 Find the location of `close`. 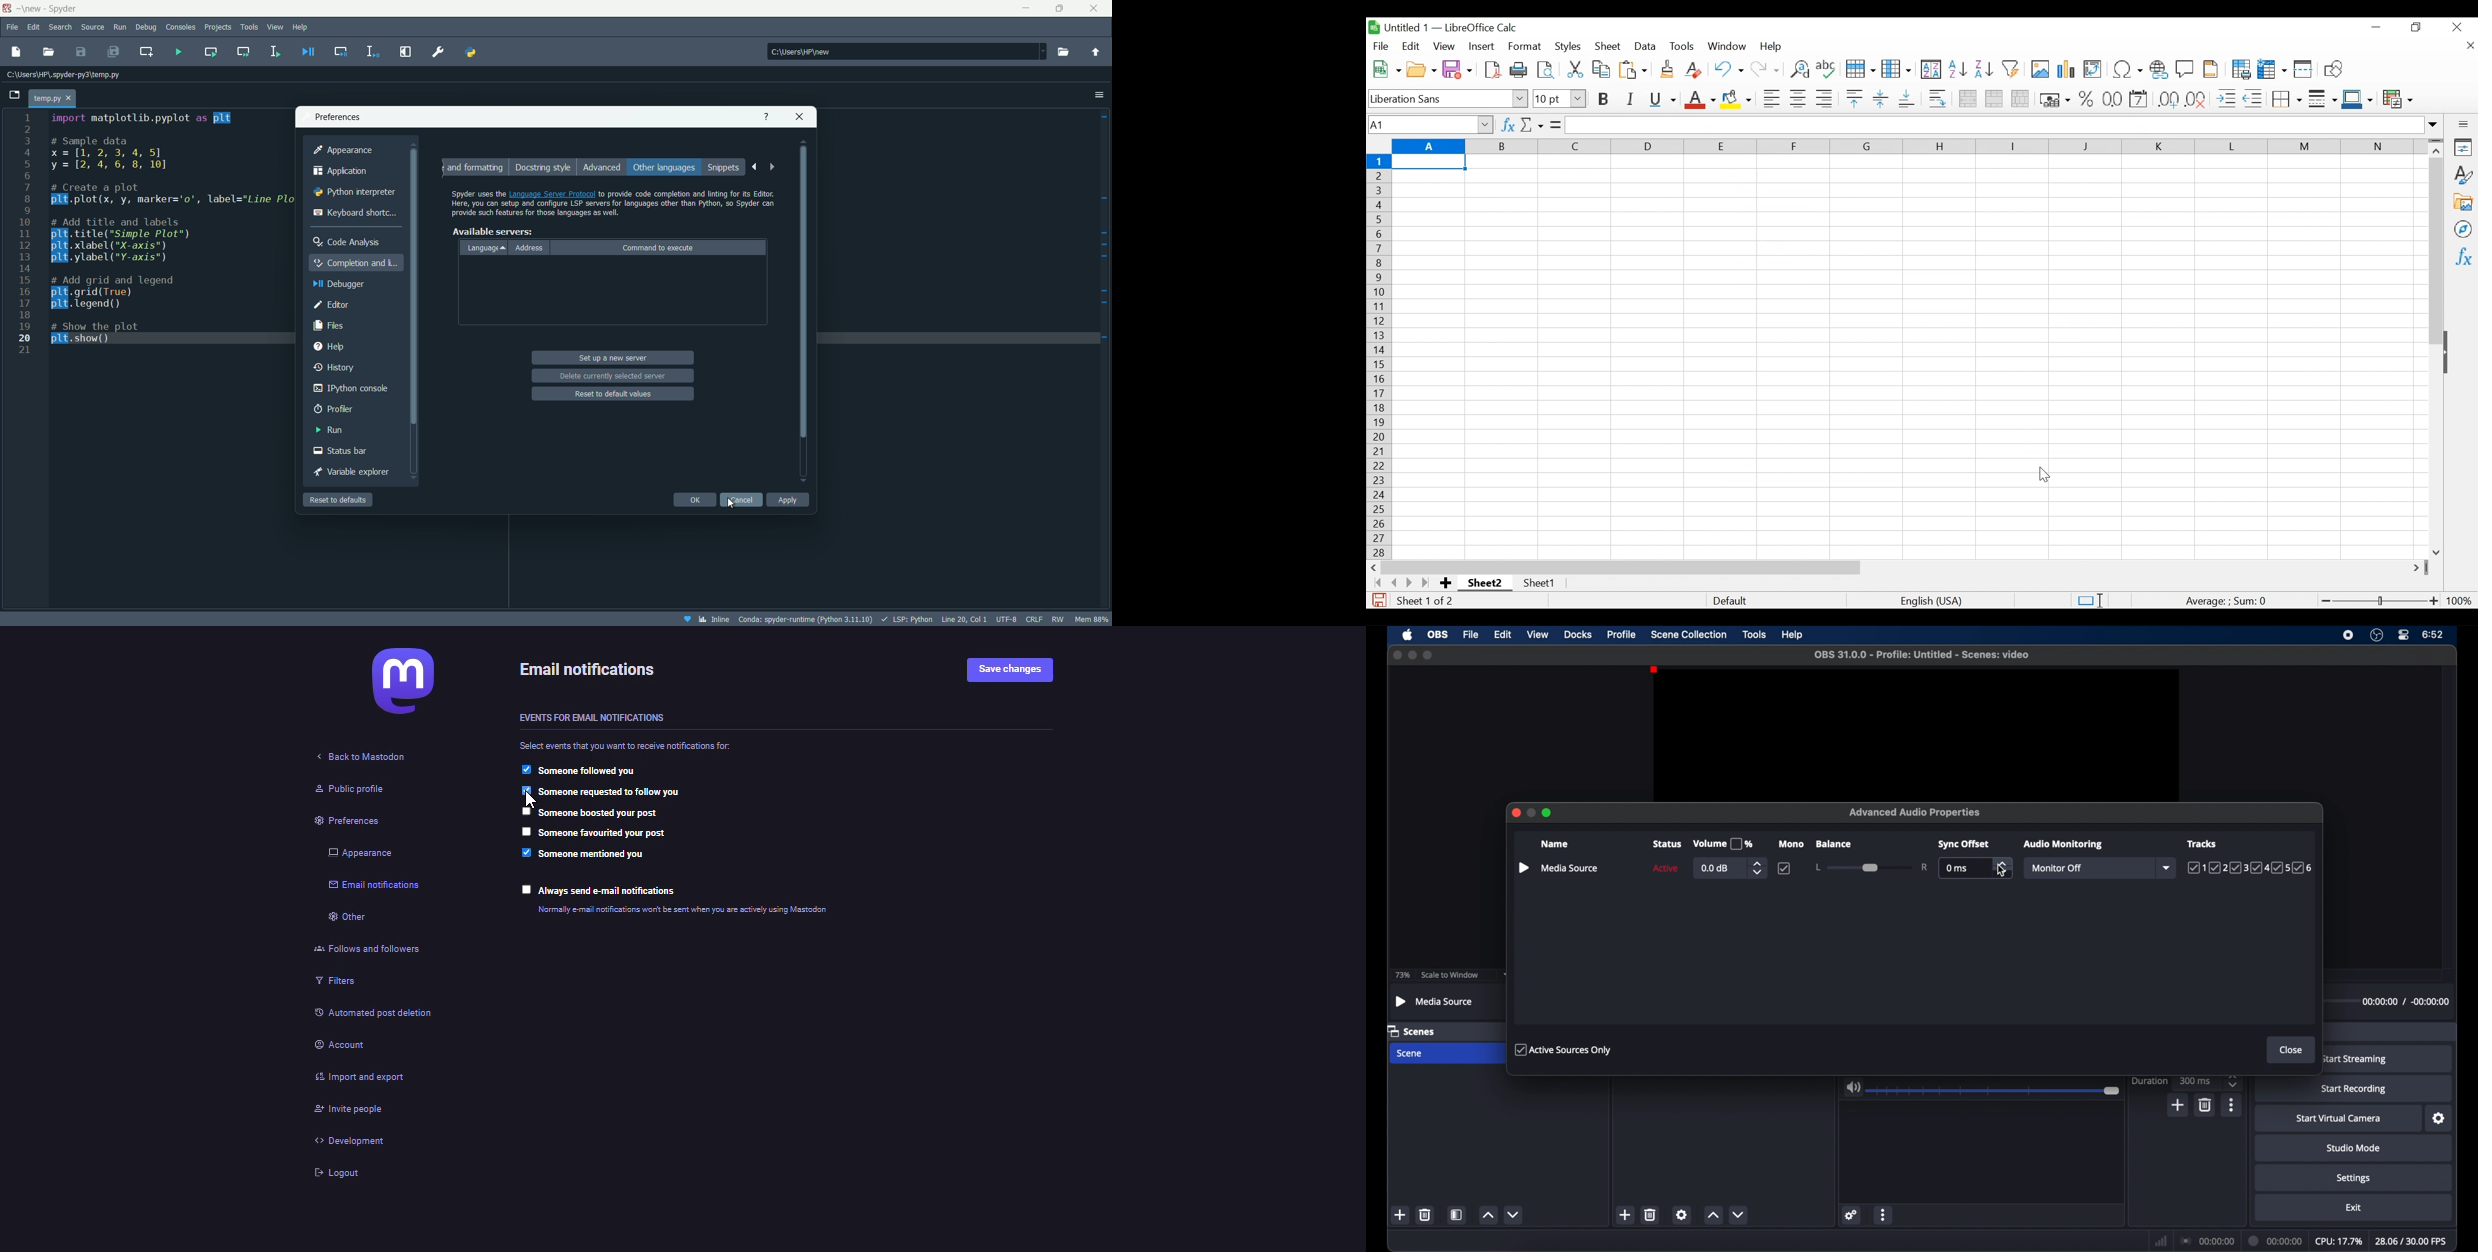

close is located at coordinates (801, 115).